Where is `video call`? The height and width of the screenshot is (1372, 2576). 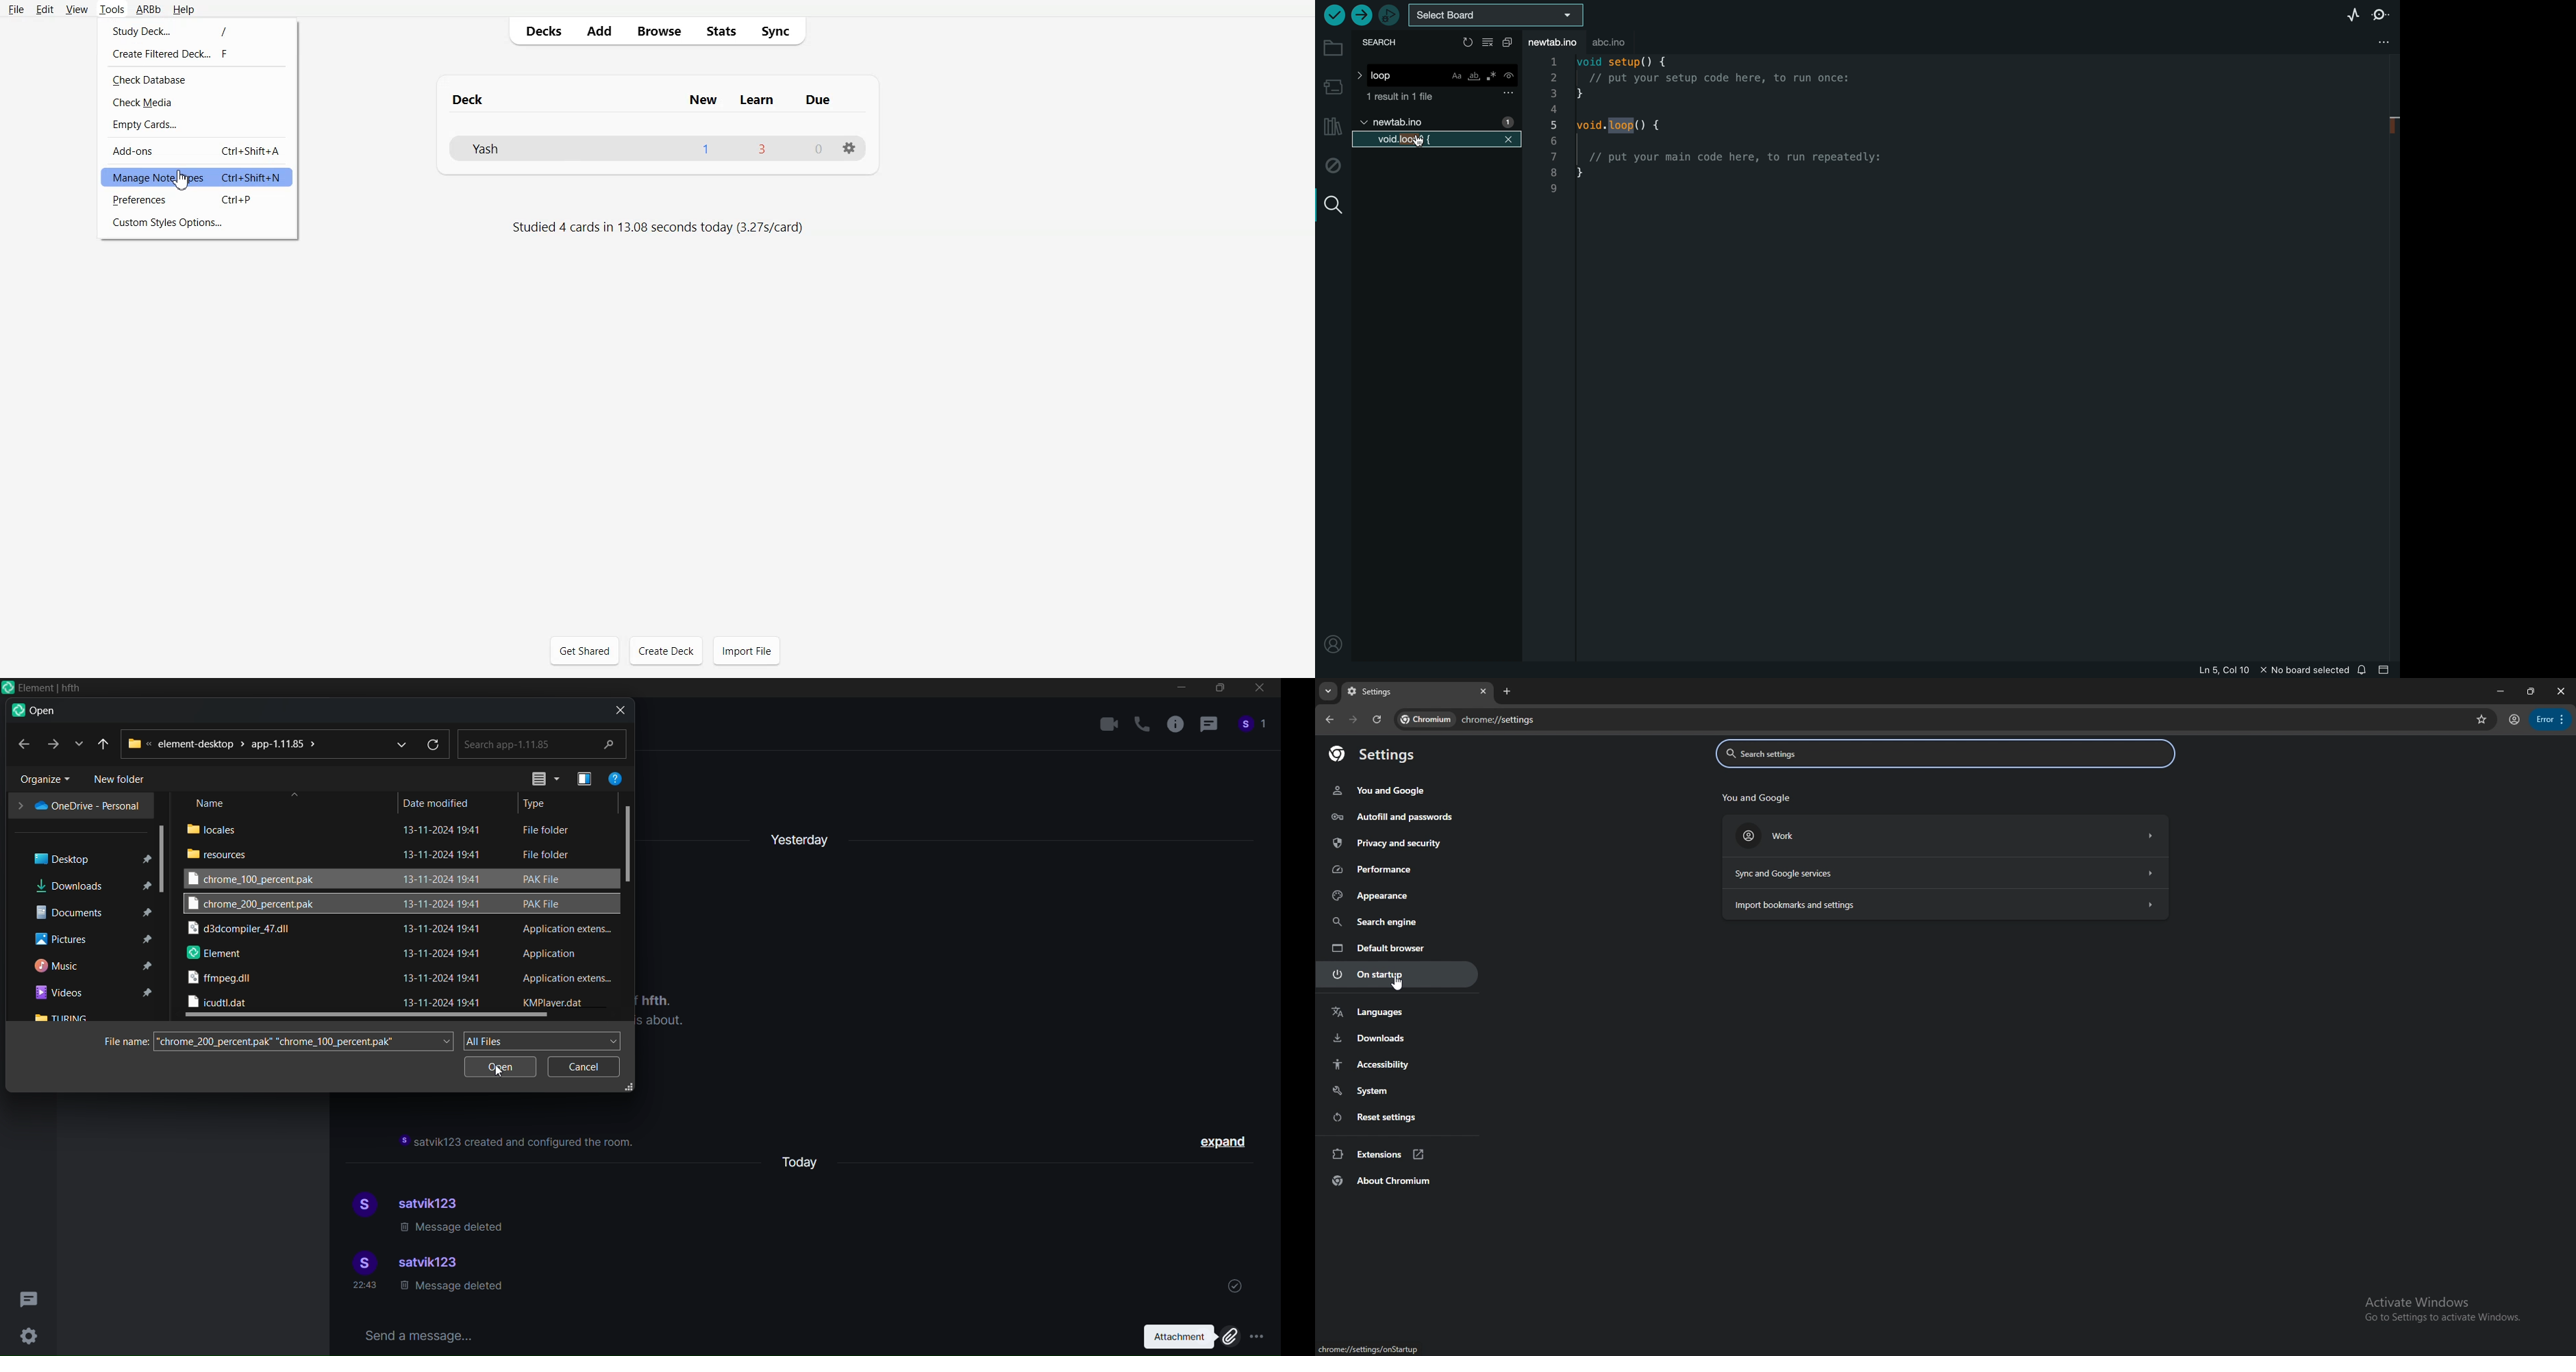 video call is located at coordinates (1109, 723).